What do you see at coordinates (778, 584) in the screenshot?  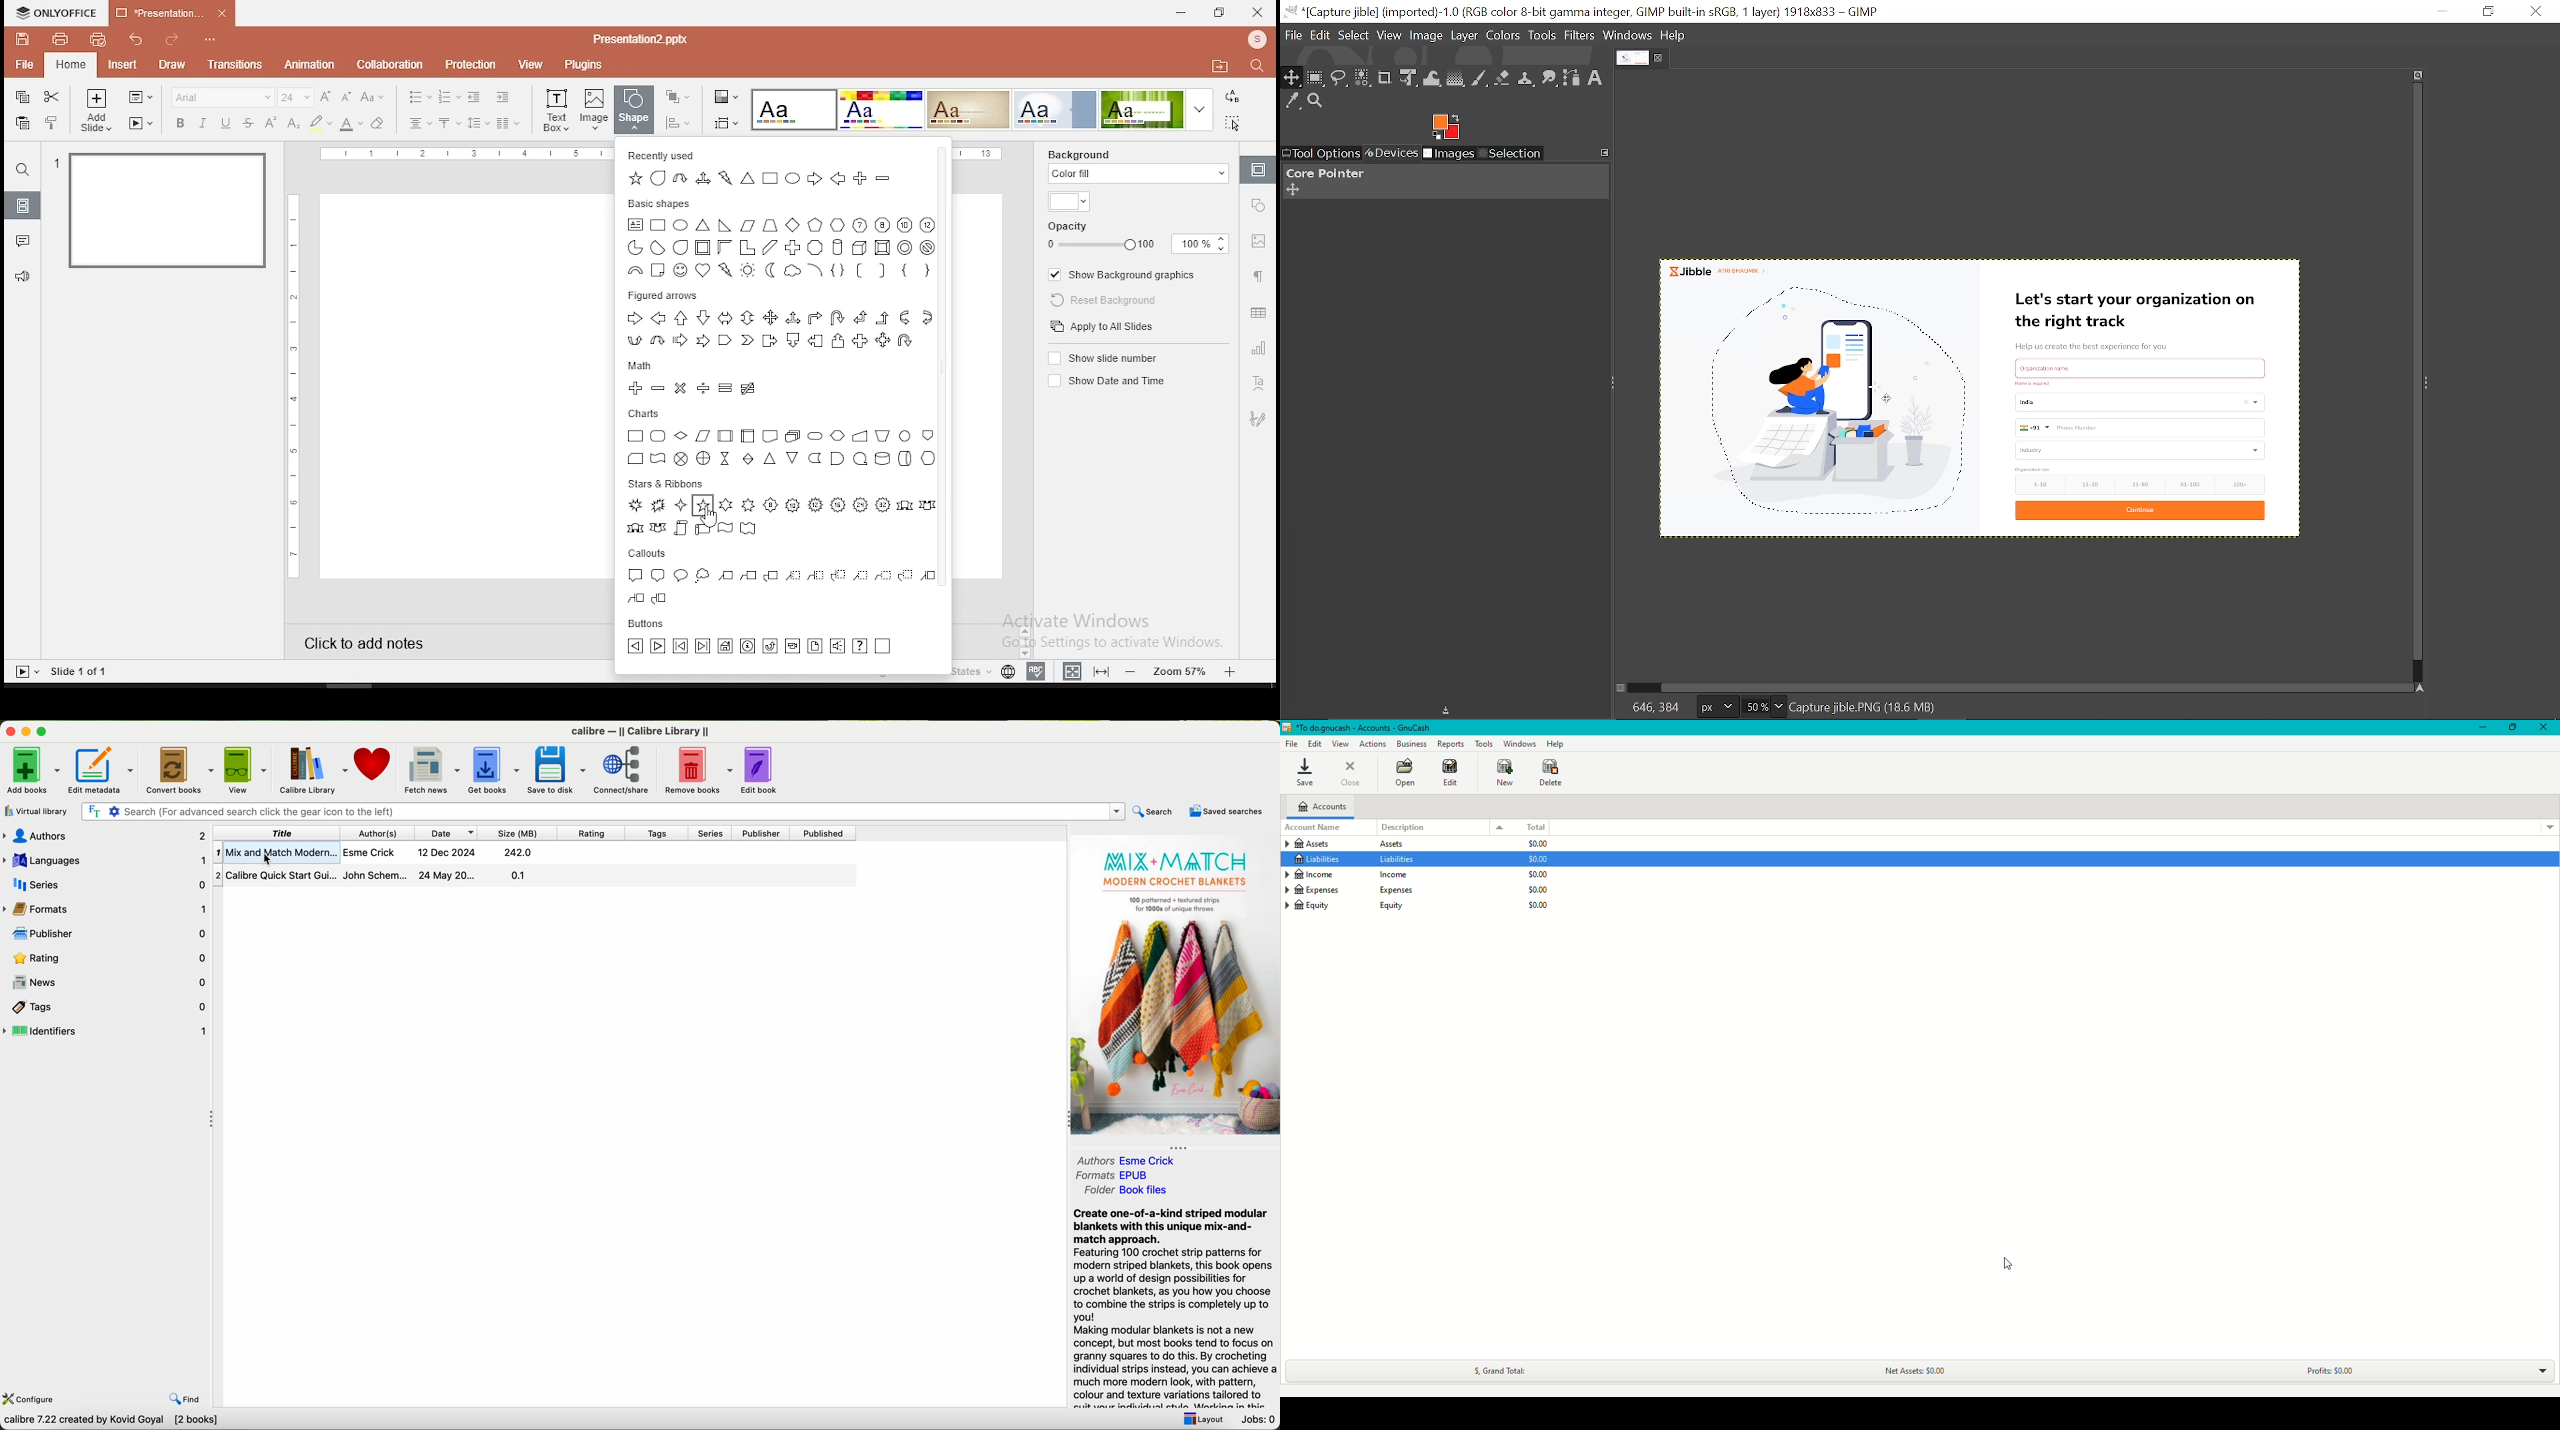 I see `Cutouts` at bounding box center [778, 584].